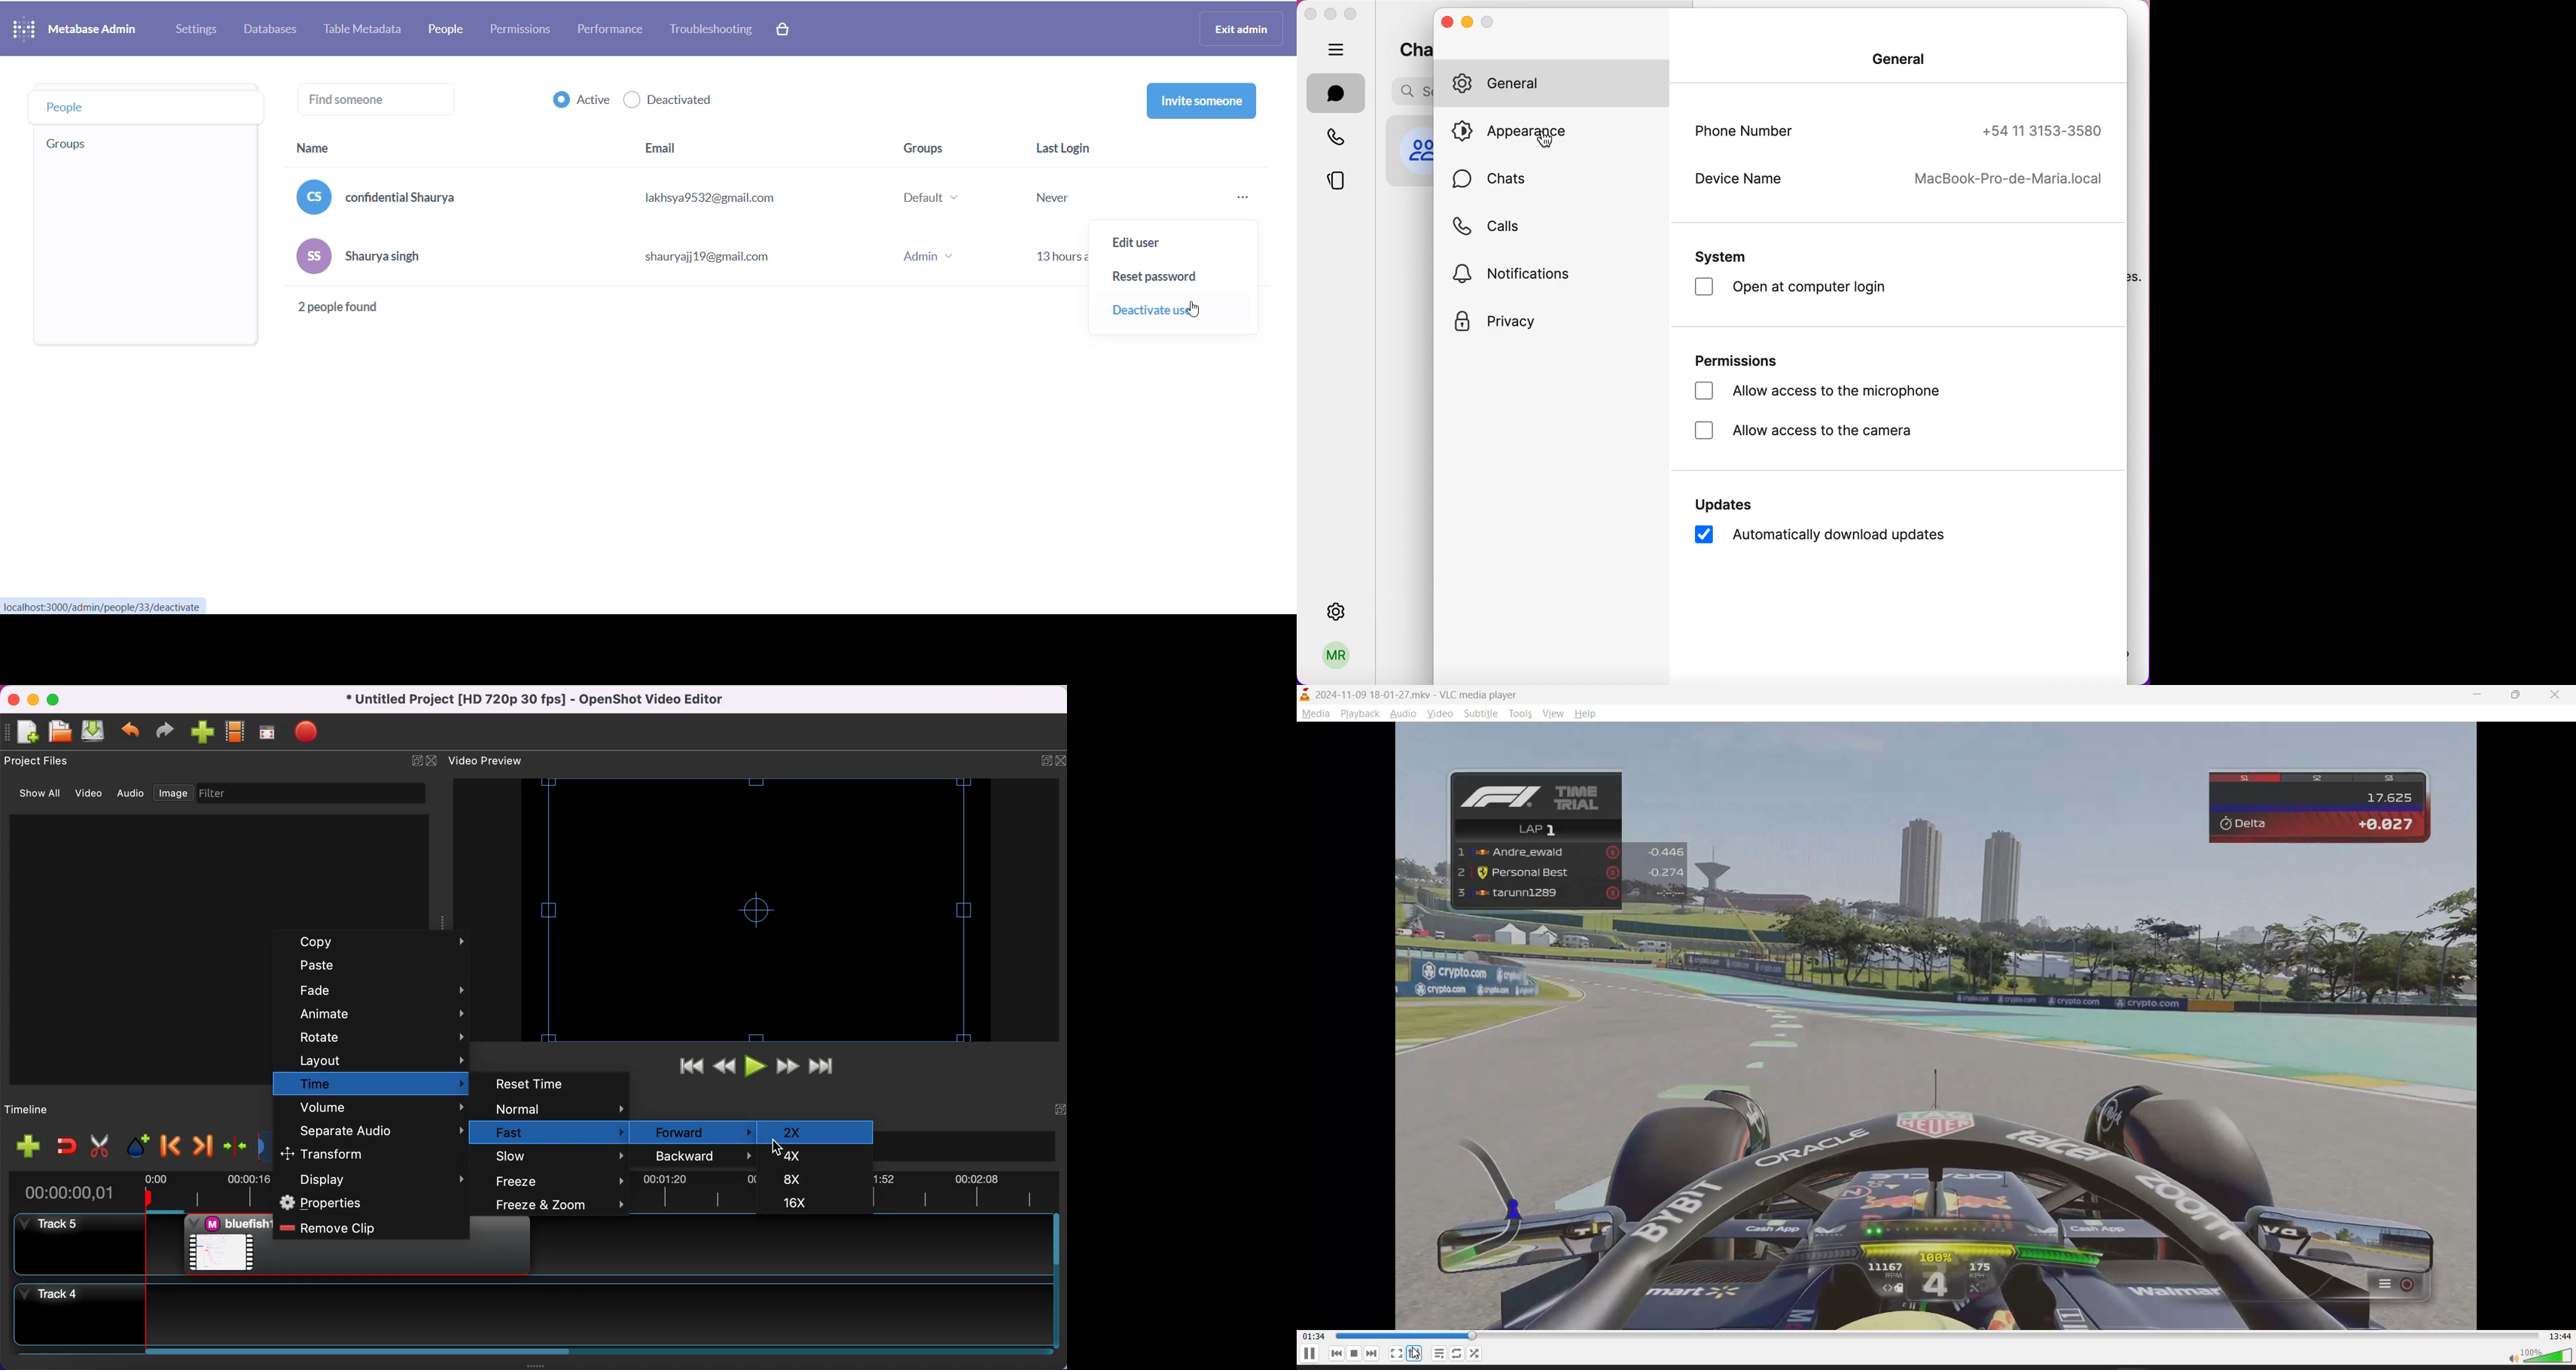  What do you see at coordinates (96, 732) in the screenshot?
I see `save file` at bounding box center [96, 732].